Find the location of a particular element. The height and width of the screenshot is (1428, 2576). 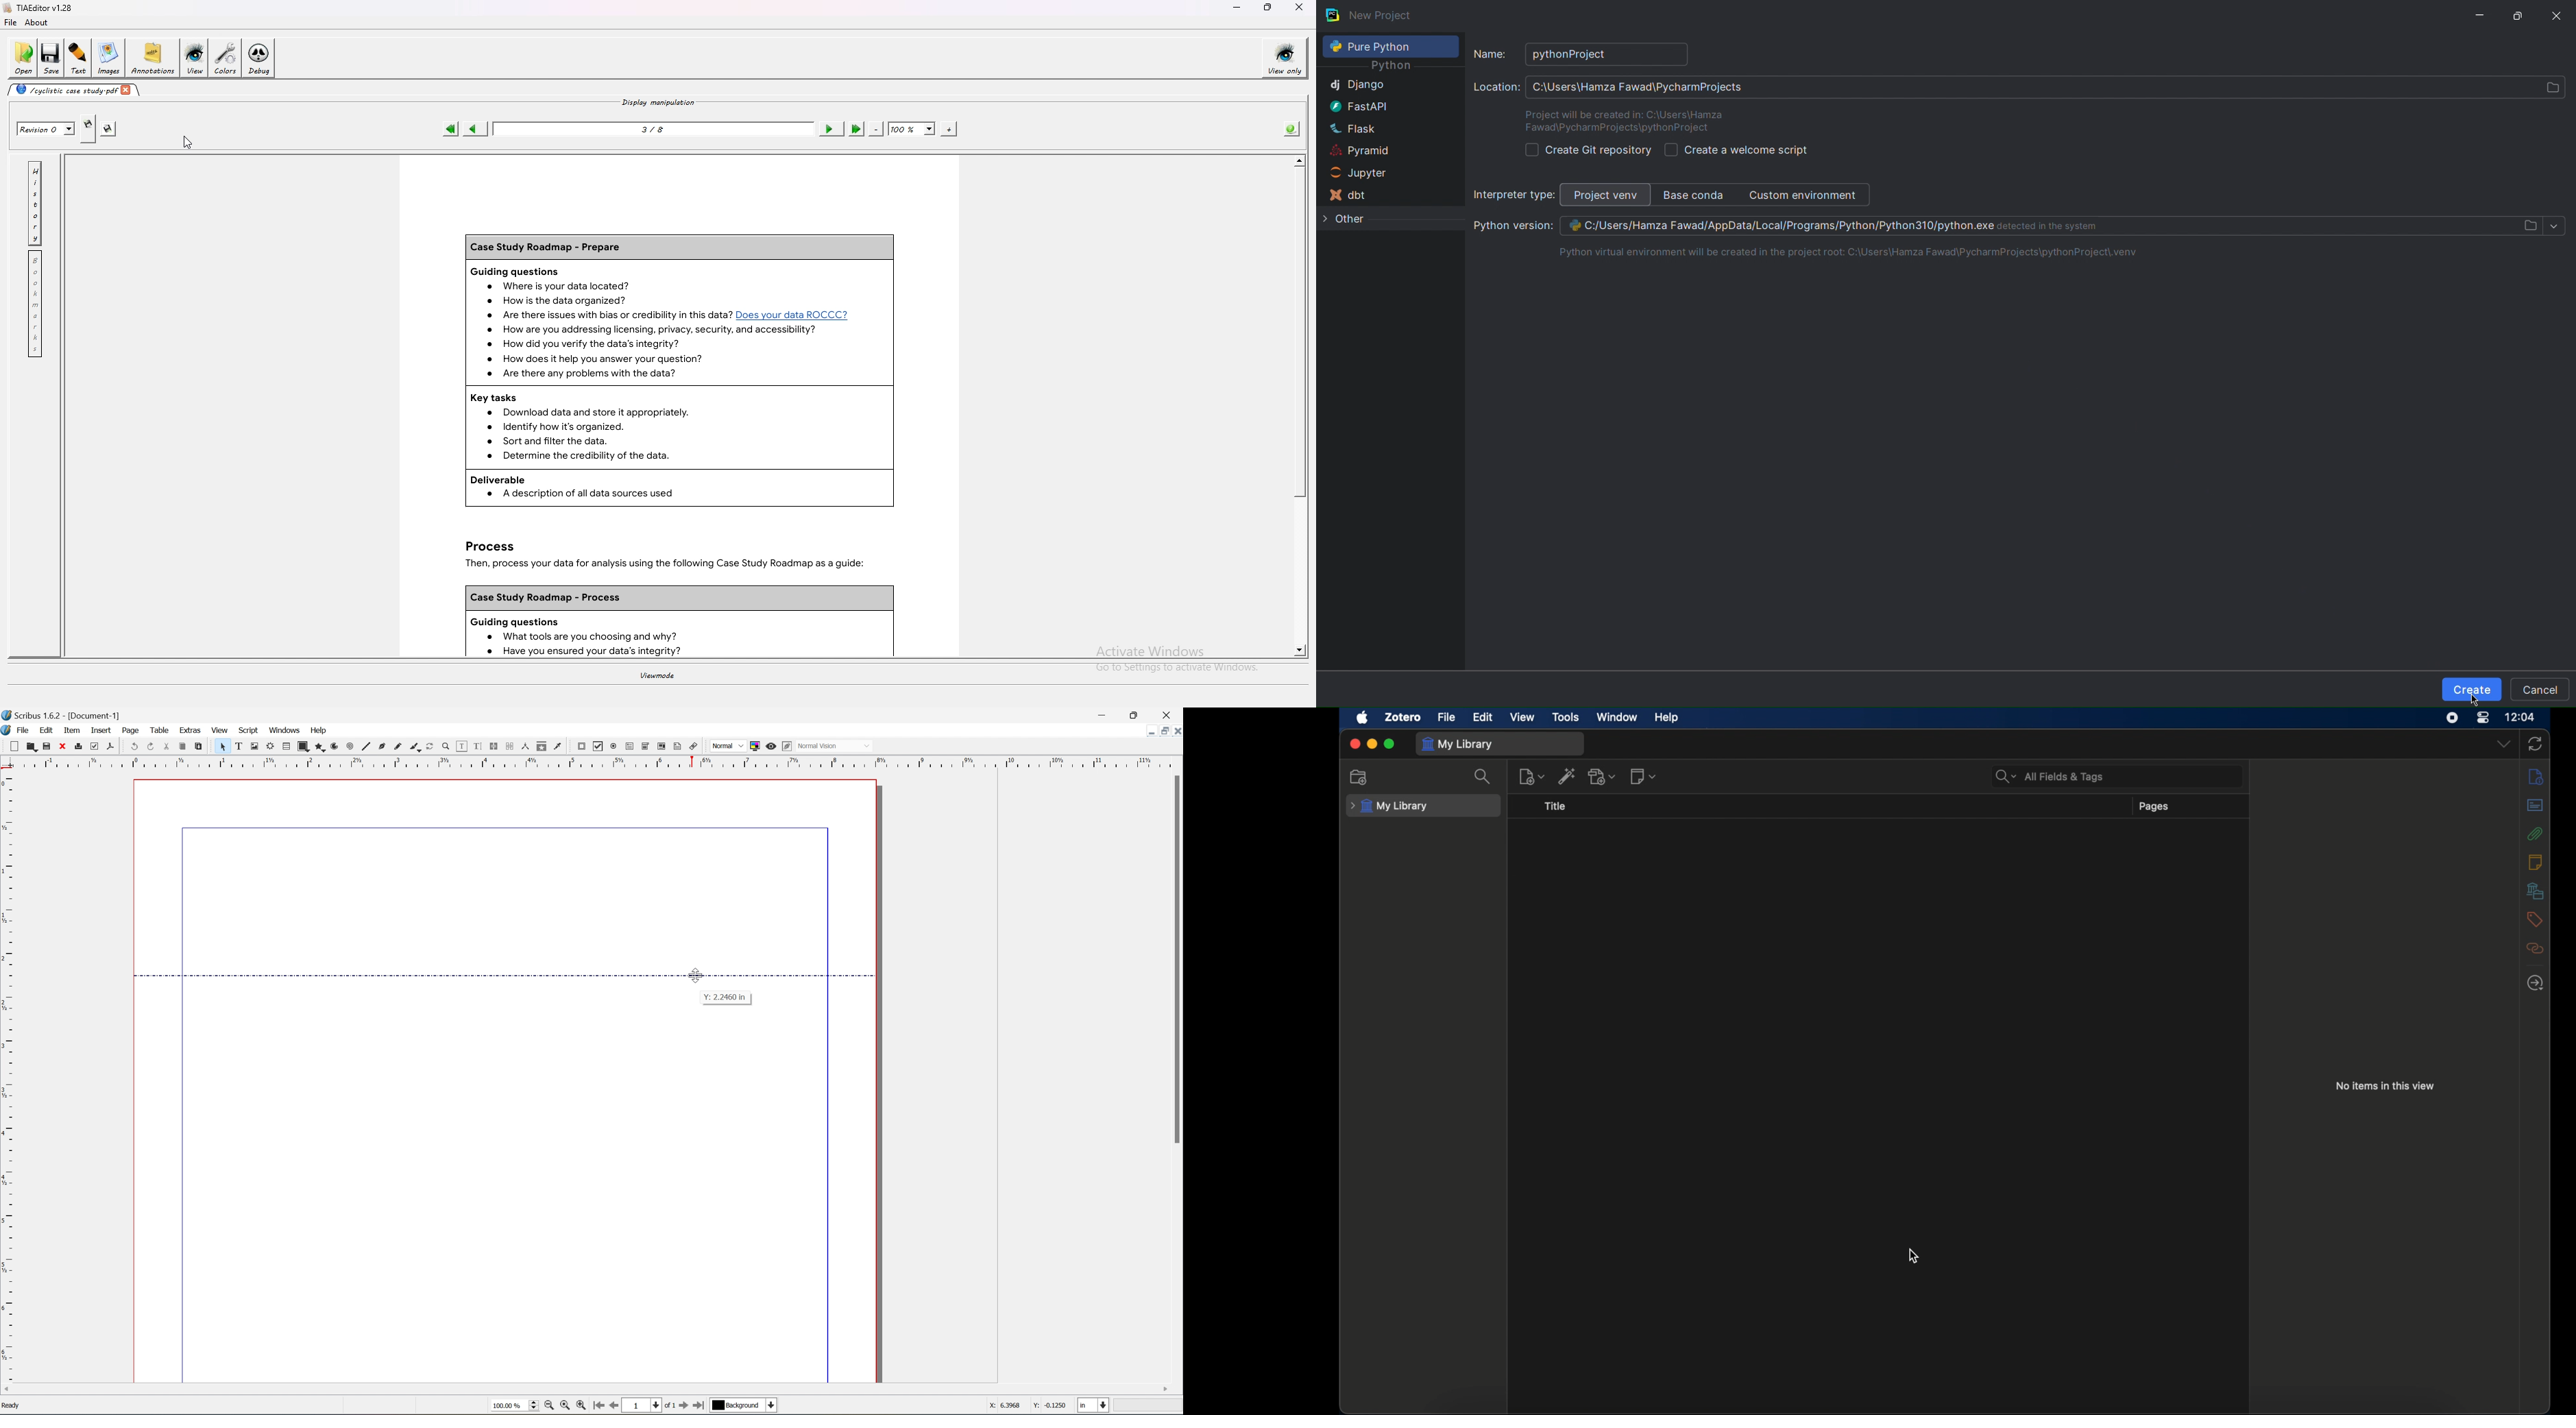

extras is located at coordinates (185, 730).